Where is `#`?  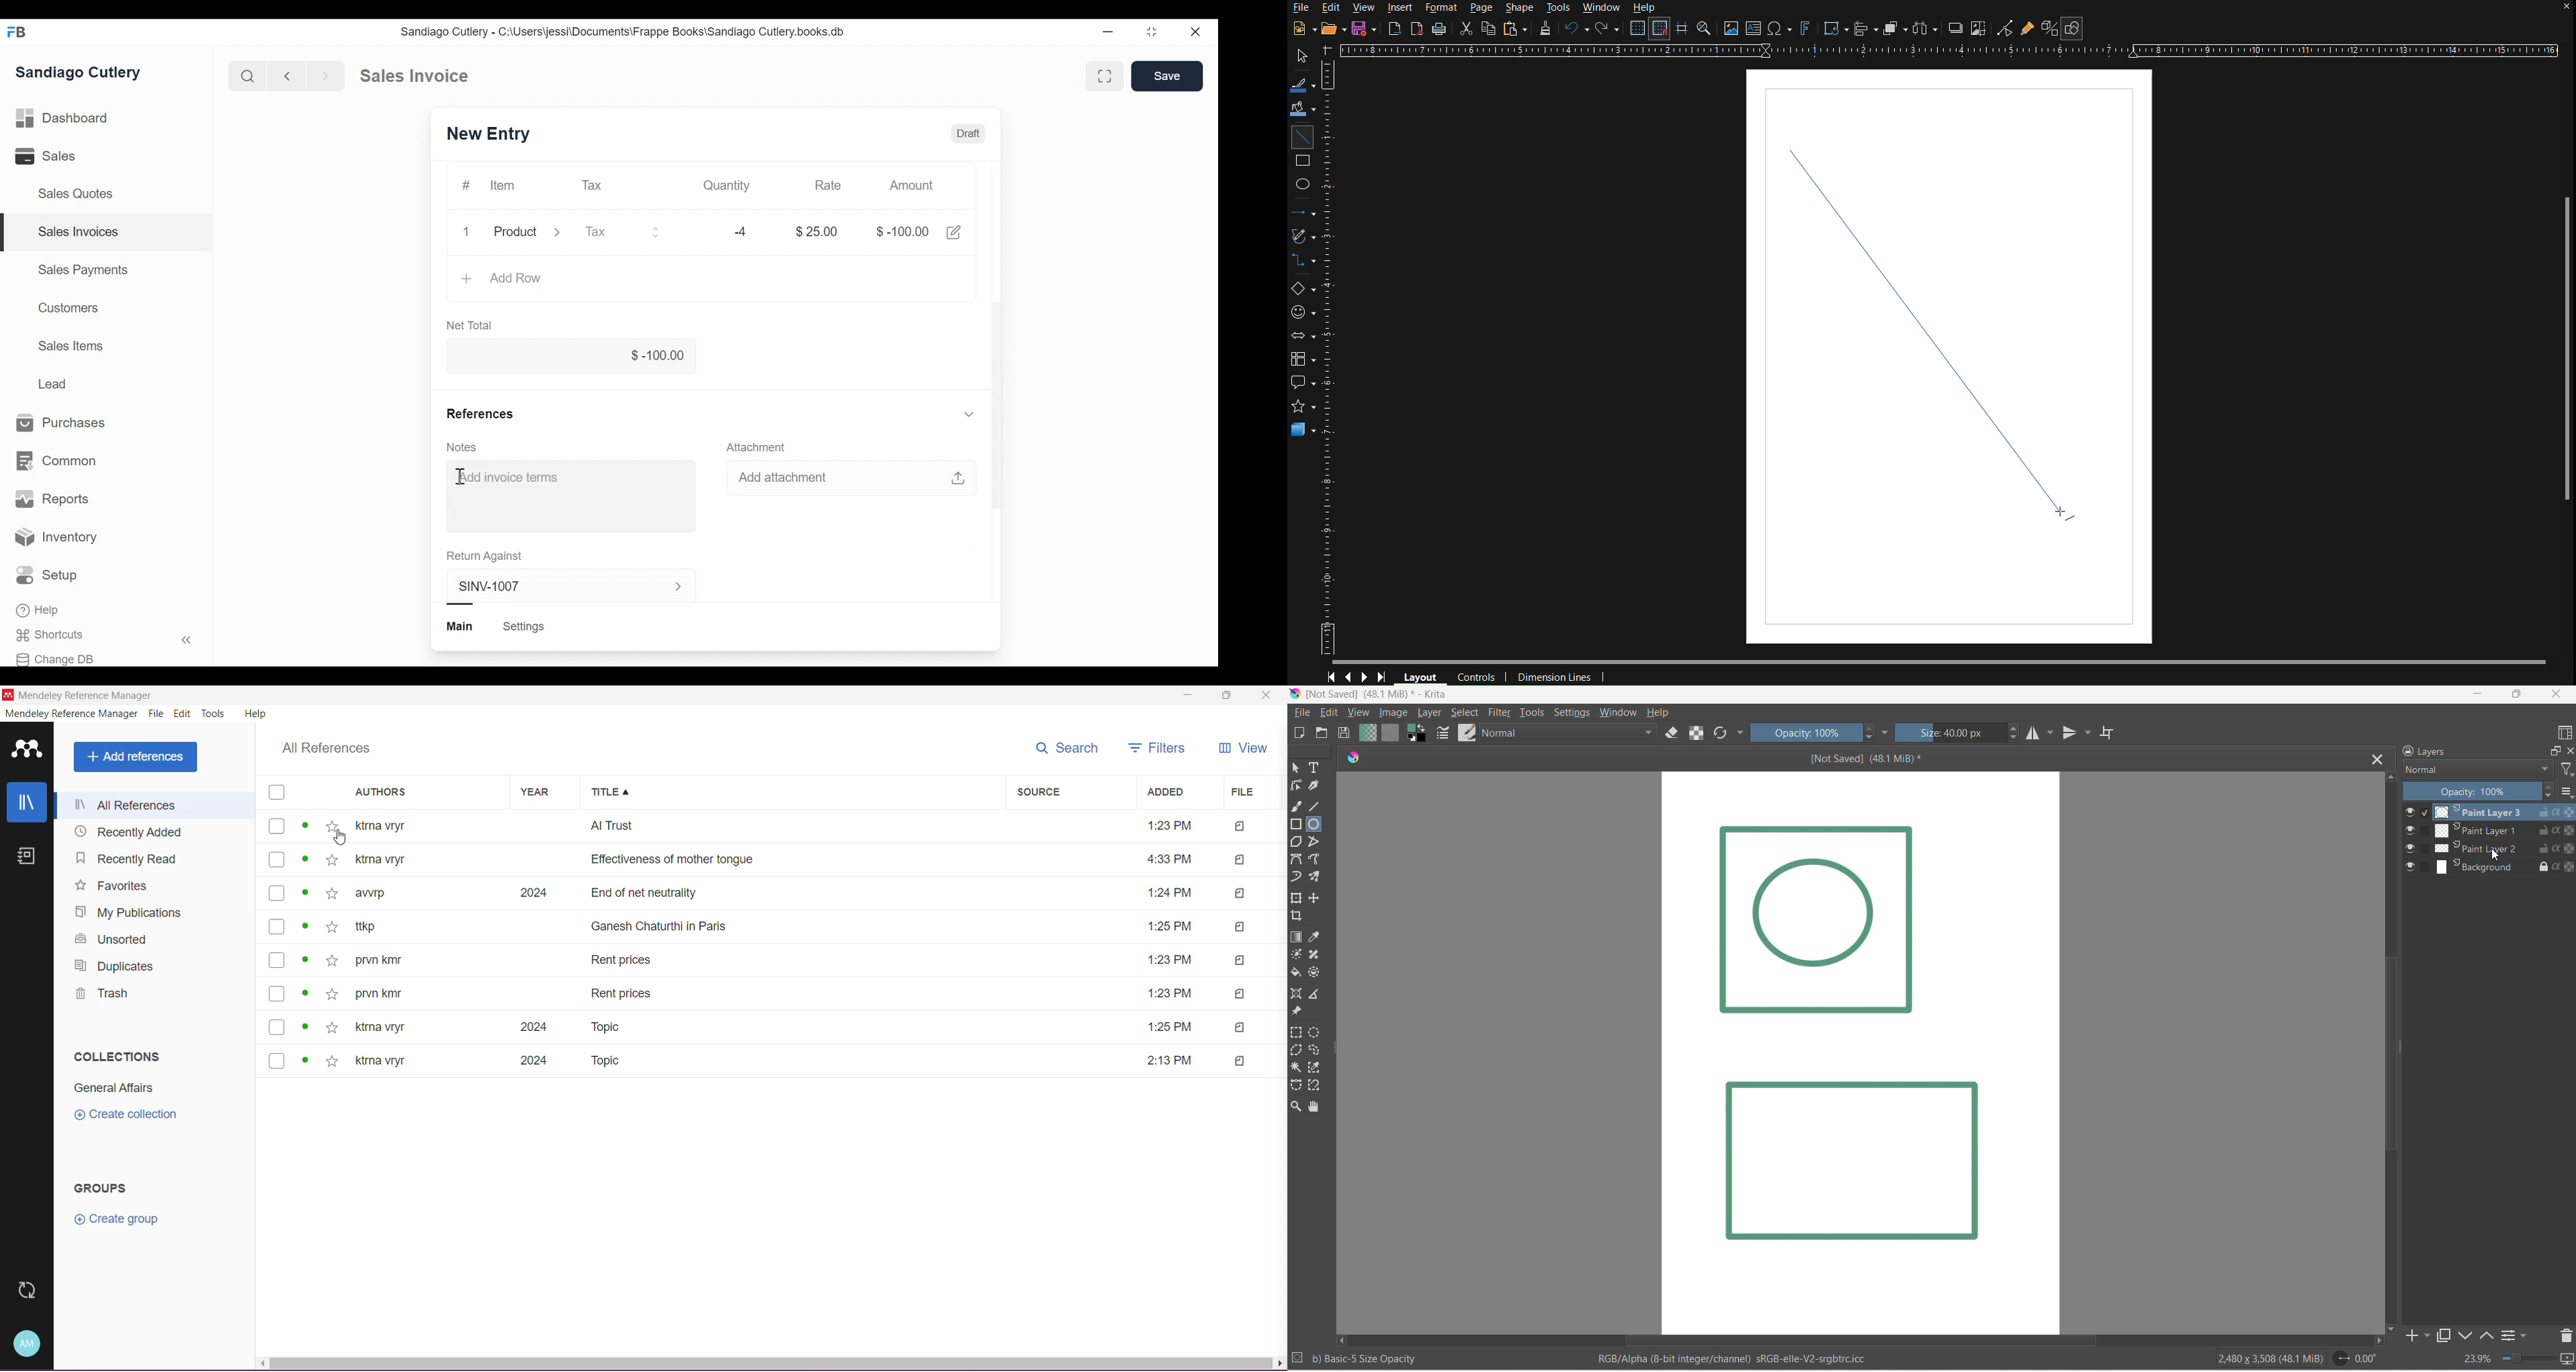
# is located at coordinates (465, 185).